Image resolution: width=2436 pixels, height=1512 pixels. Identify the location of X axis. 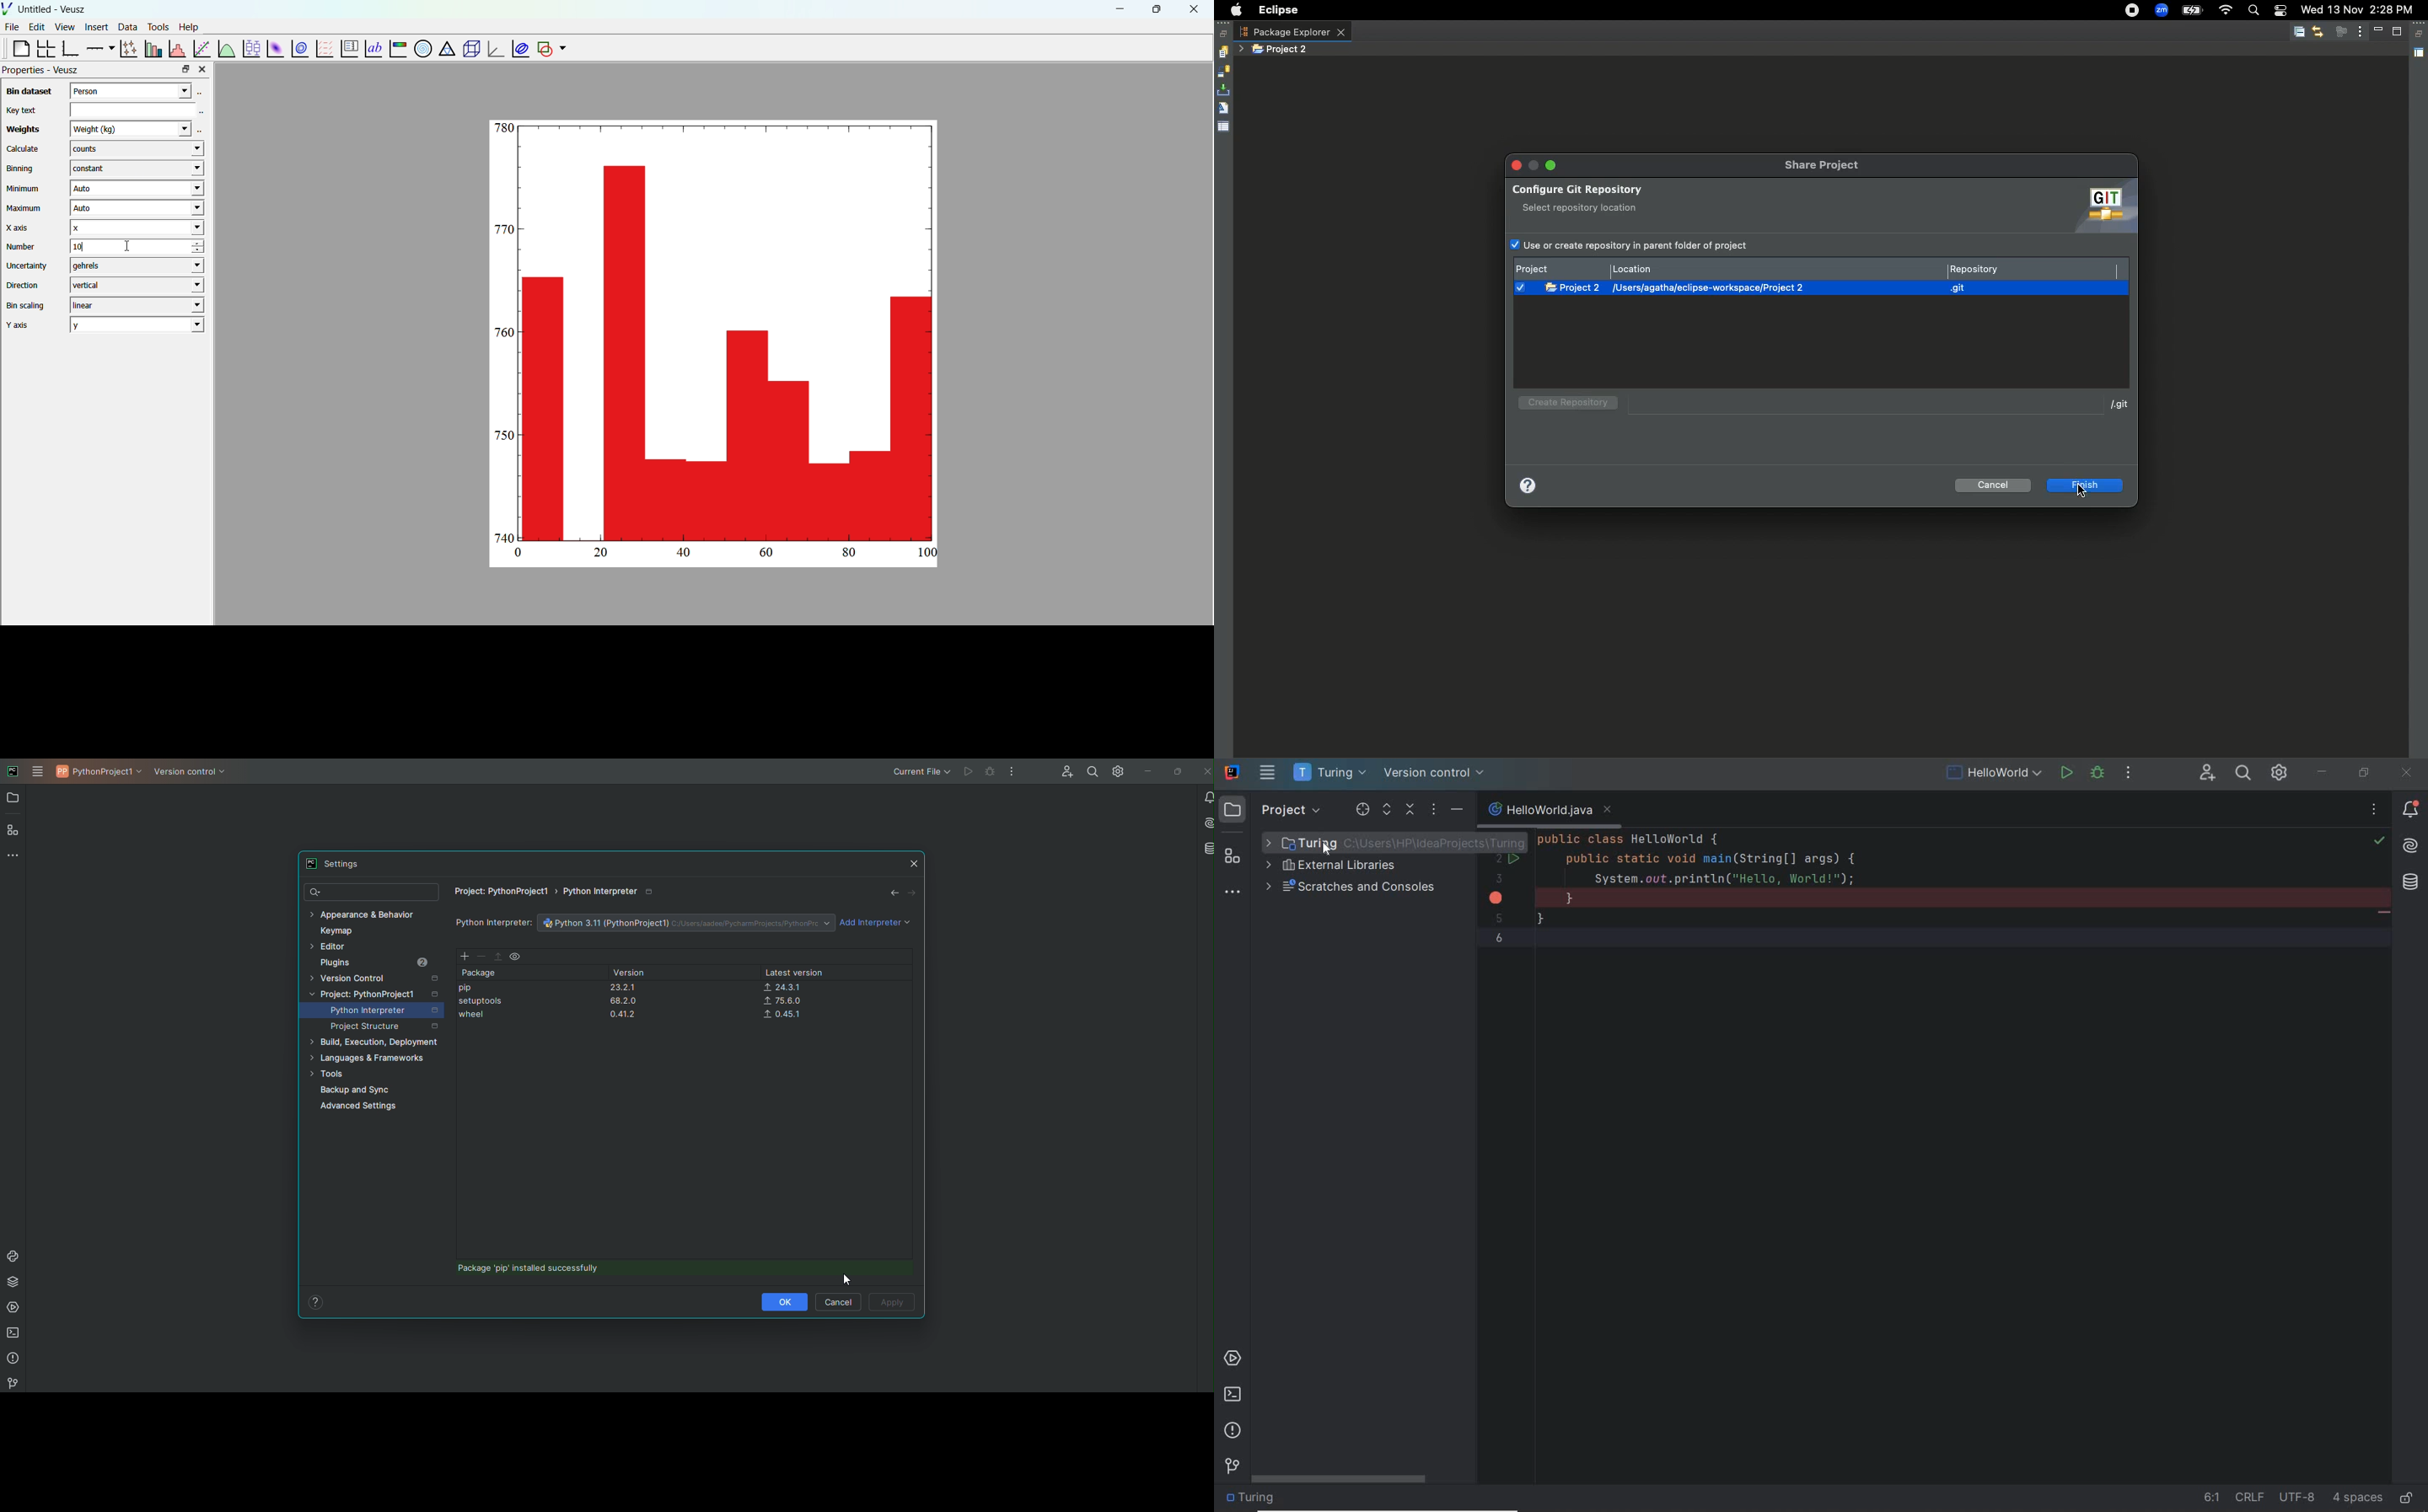
(21, 228).